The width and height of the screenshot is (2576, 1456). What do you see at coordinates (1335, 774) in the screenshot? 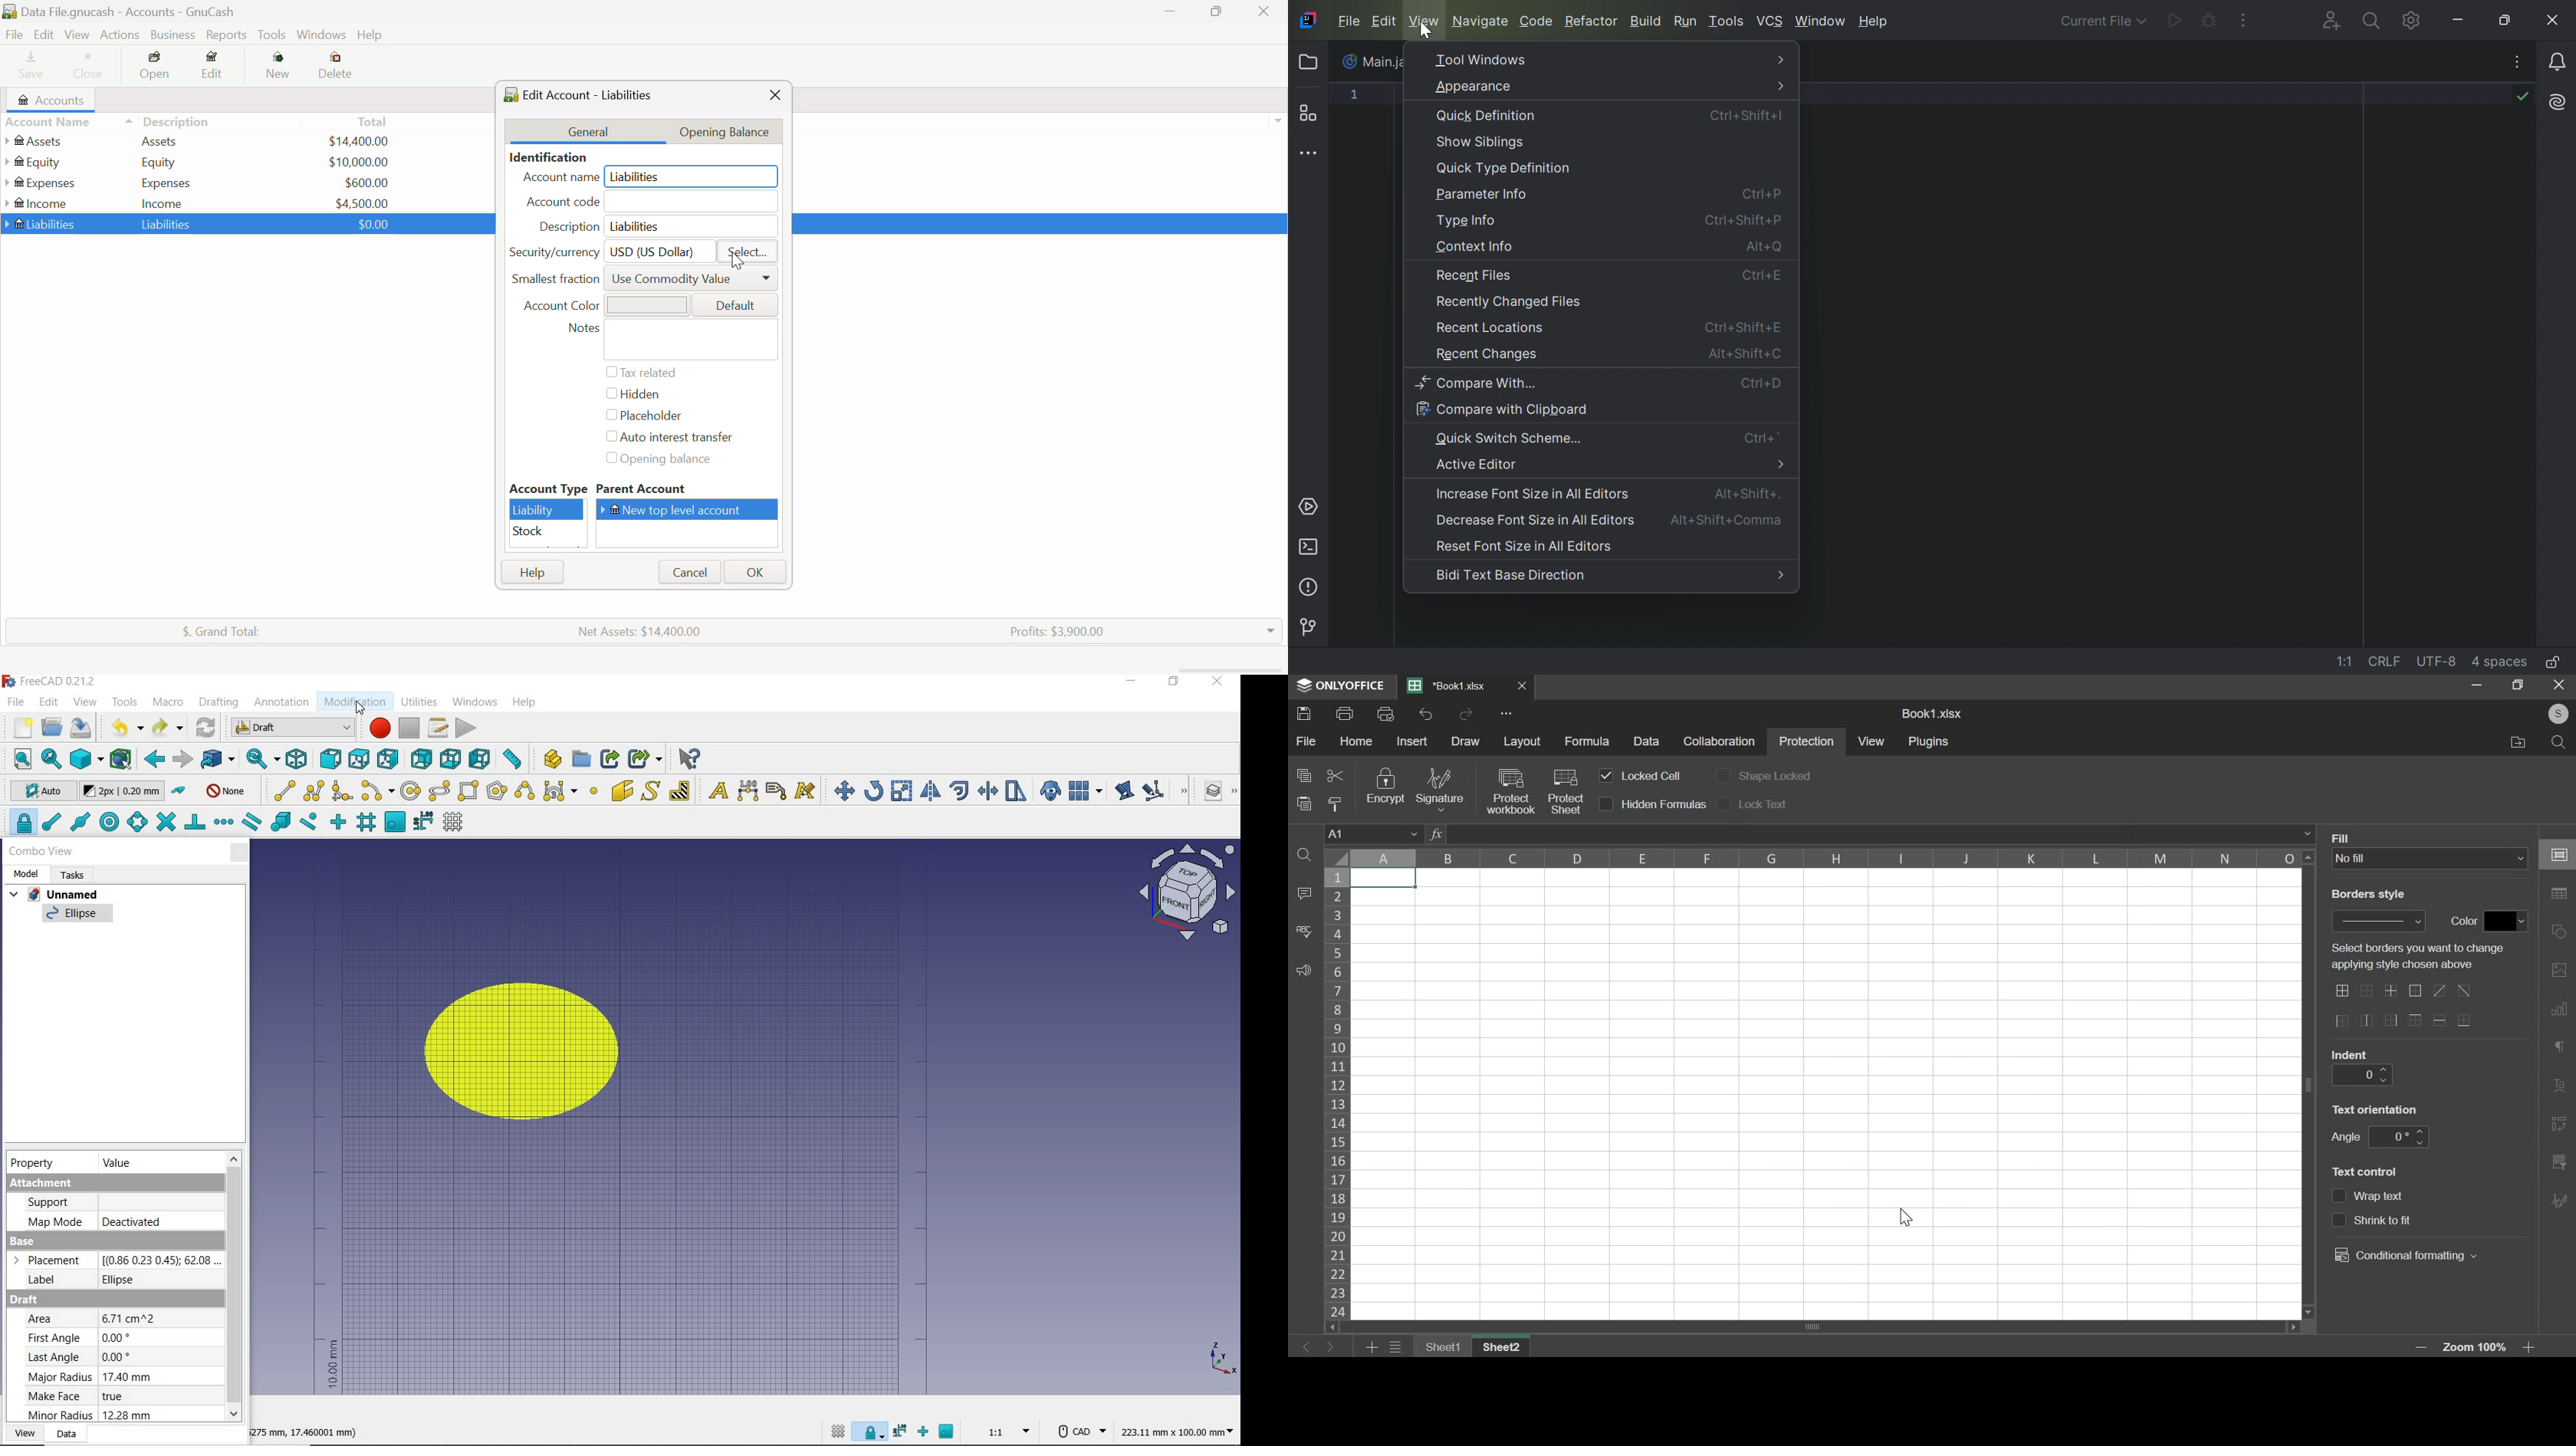
I see `cut` at bounding box center [1335, 774].